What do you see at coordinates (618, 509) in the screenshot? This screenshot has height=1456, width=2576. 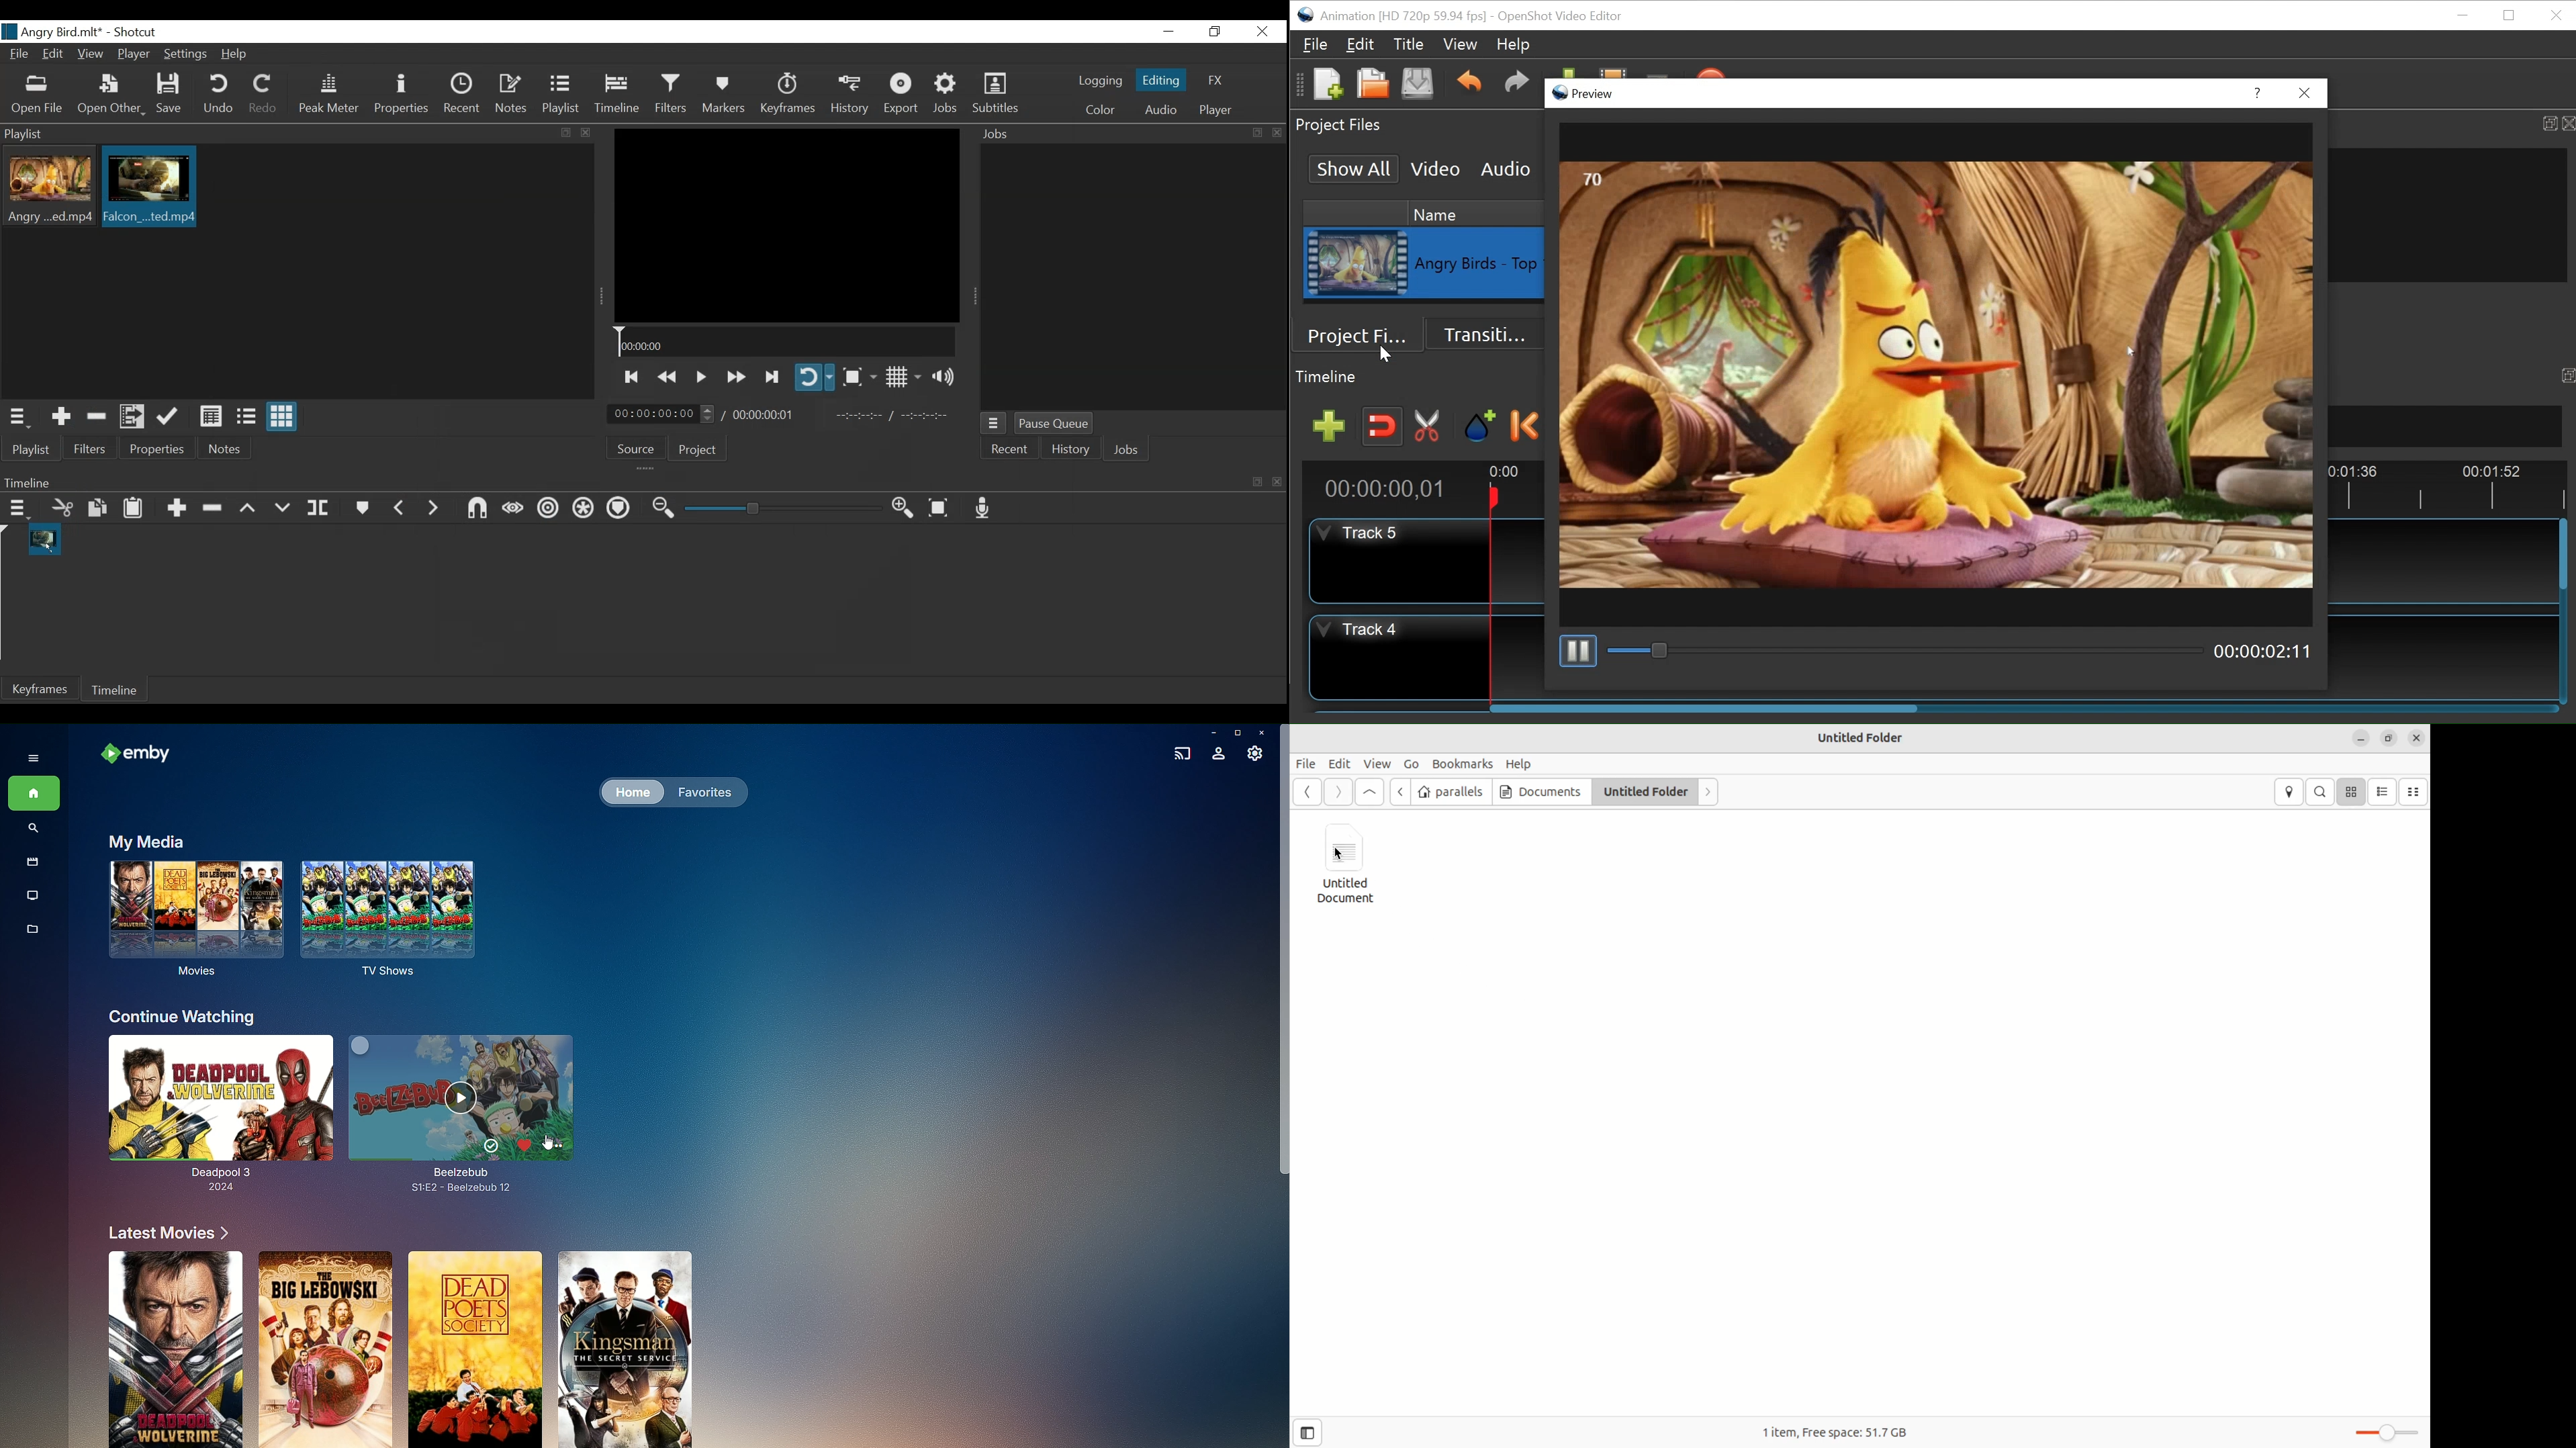 I see `Ripple all tracks` at bounding box center [618, 509].